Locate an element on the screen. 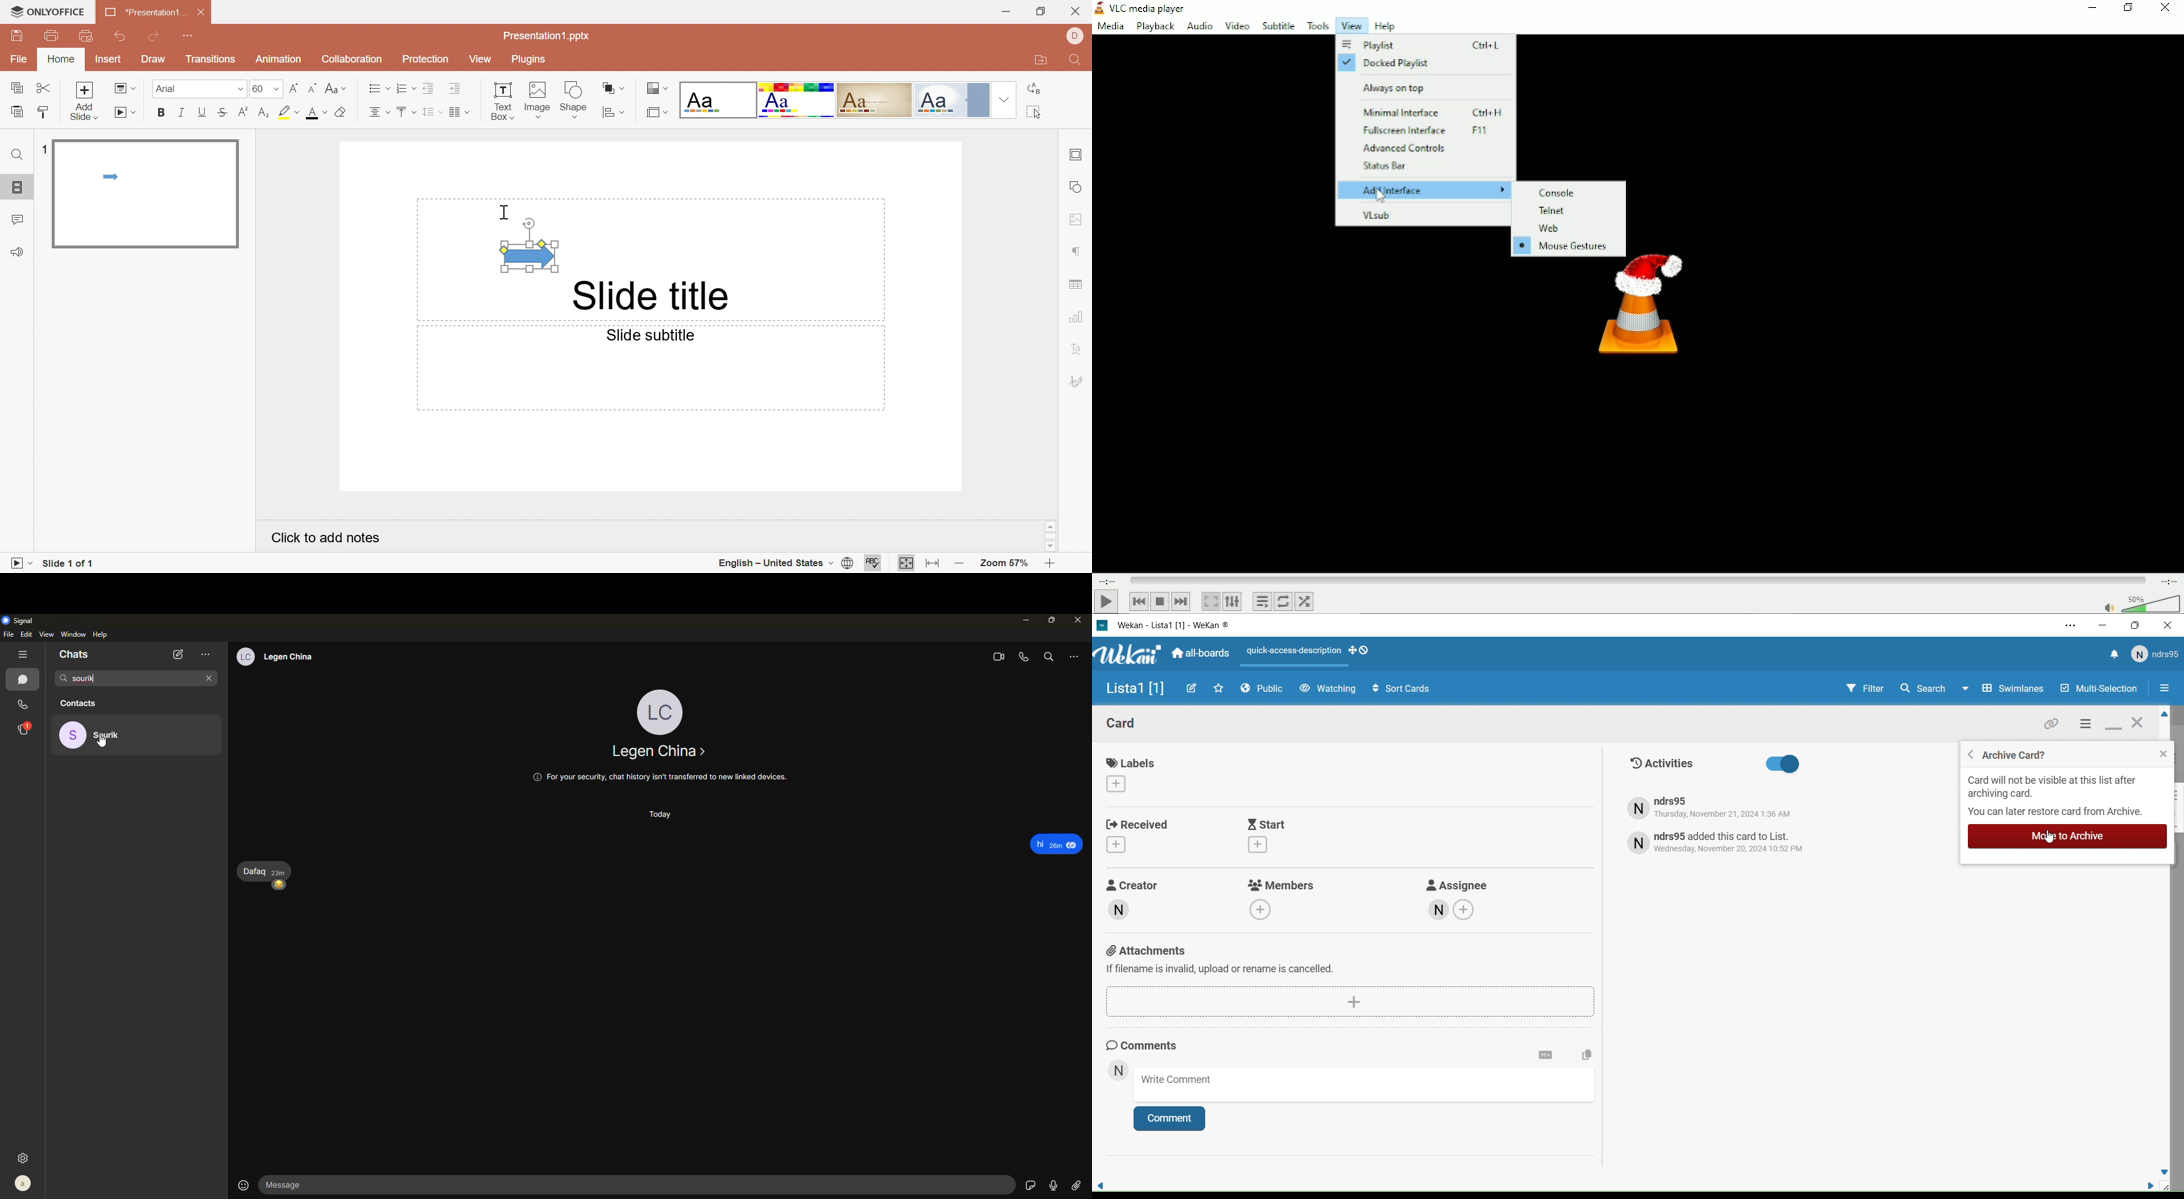 The width and height of the screenshot is (2184, 1204). VLsub is located at coordinates (1424, 214).